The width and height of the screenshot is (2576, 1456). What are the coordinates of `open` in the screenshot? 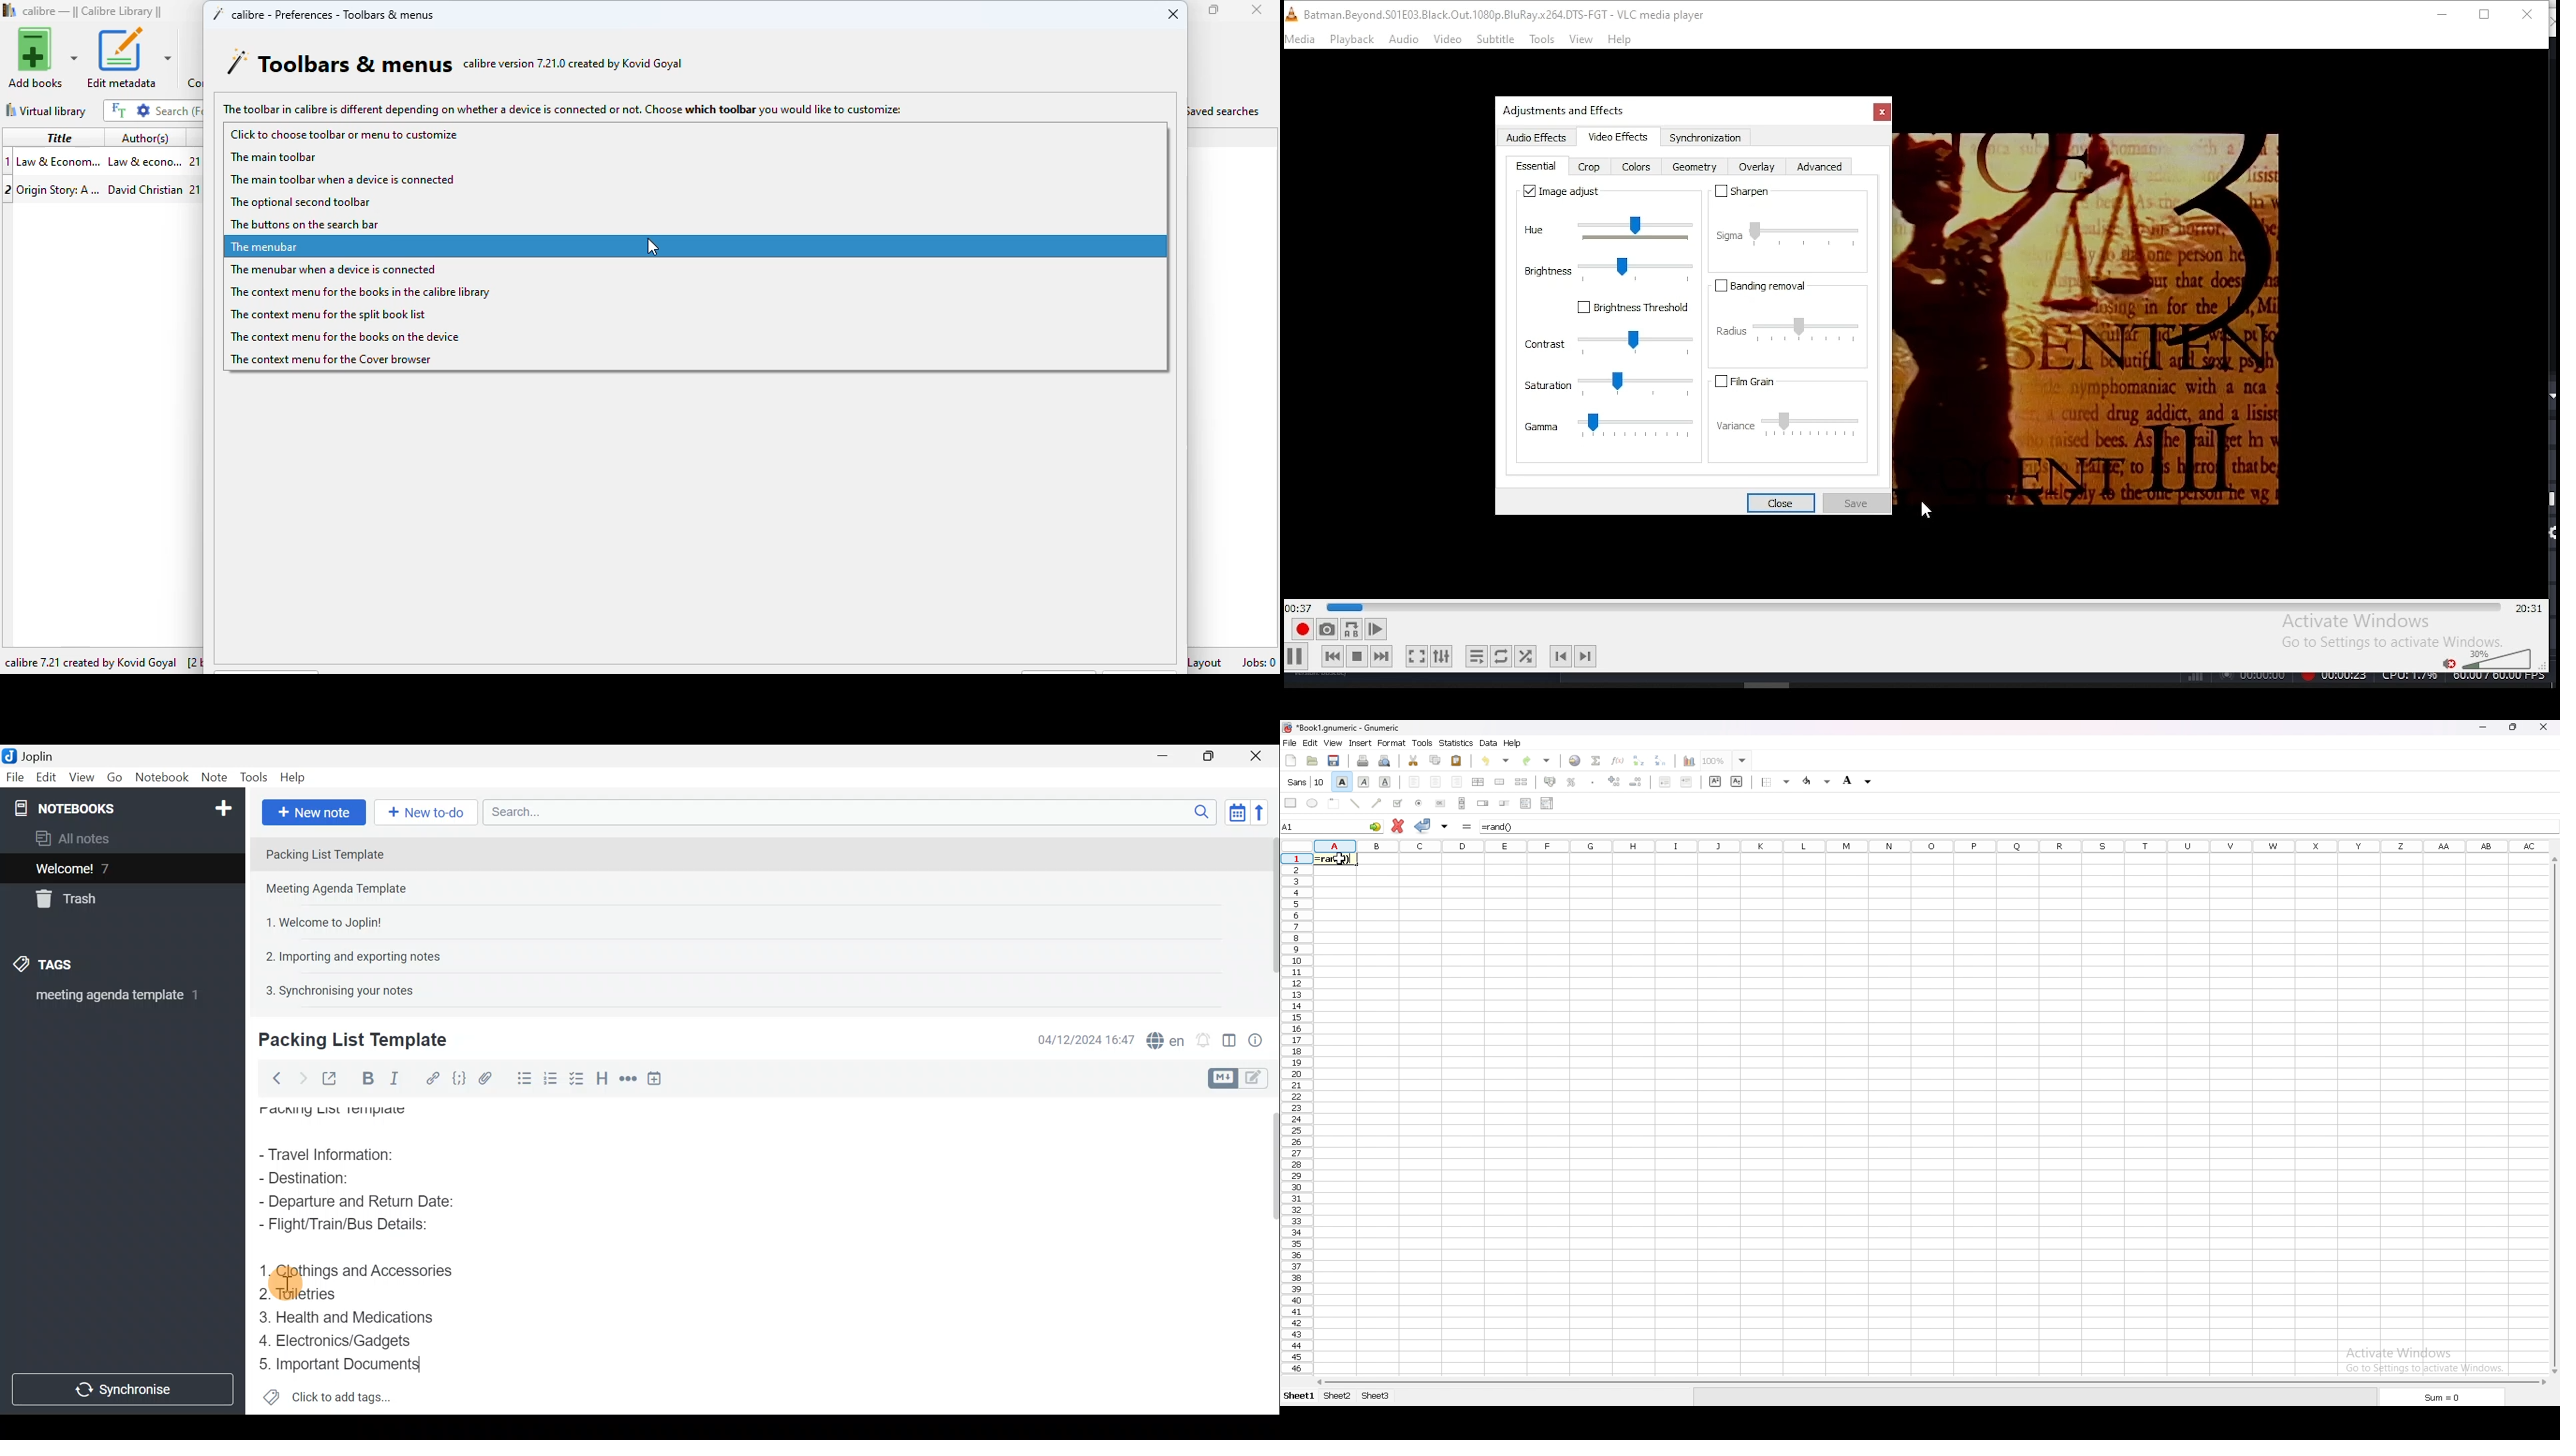 It's located at (1313, 761).